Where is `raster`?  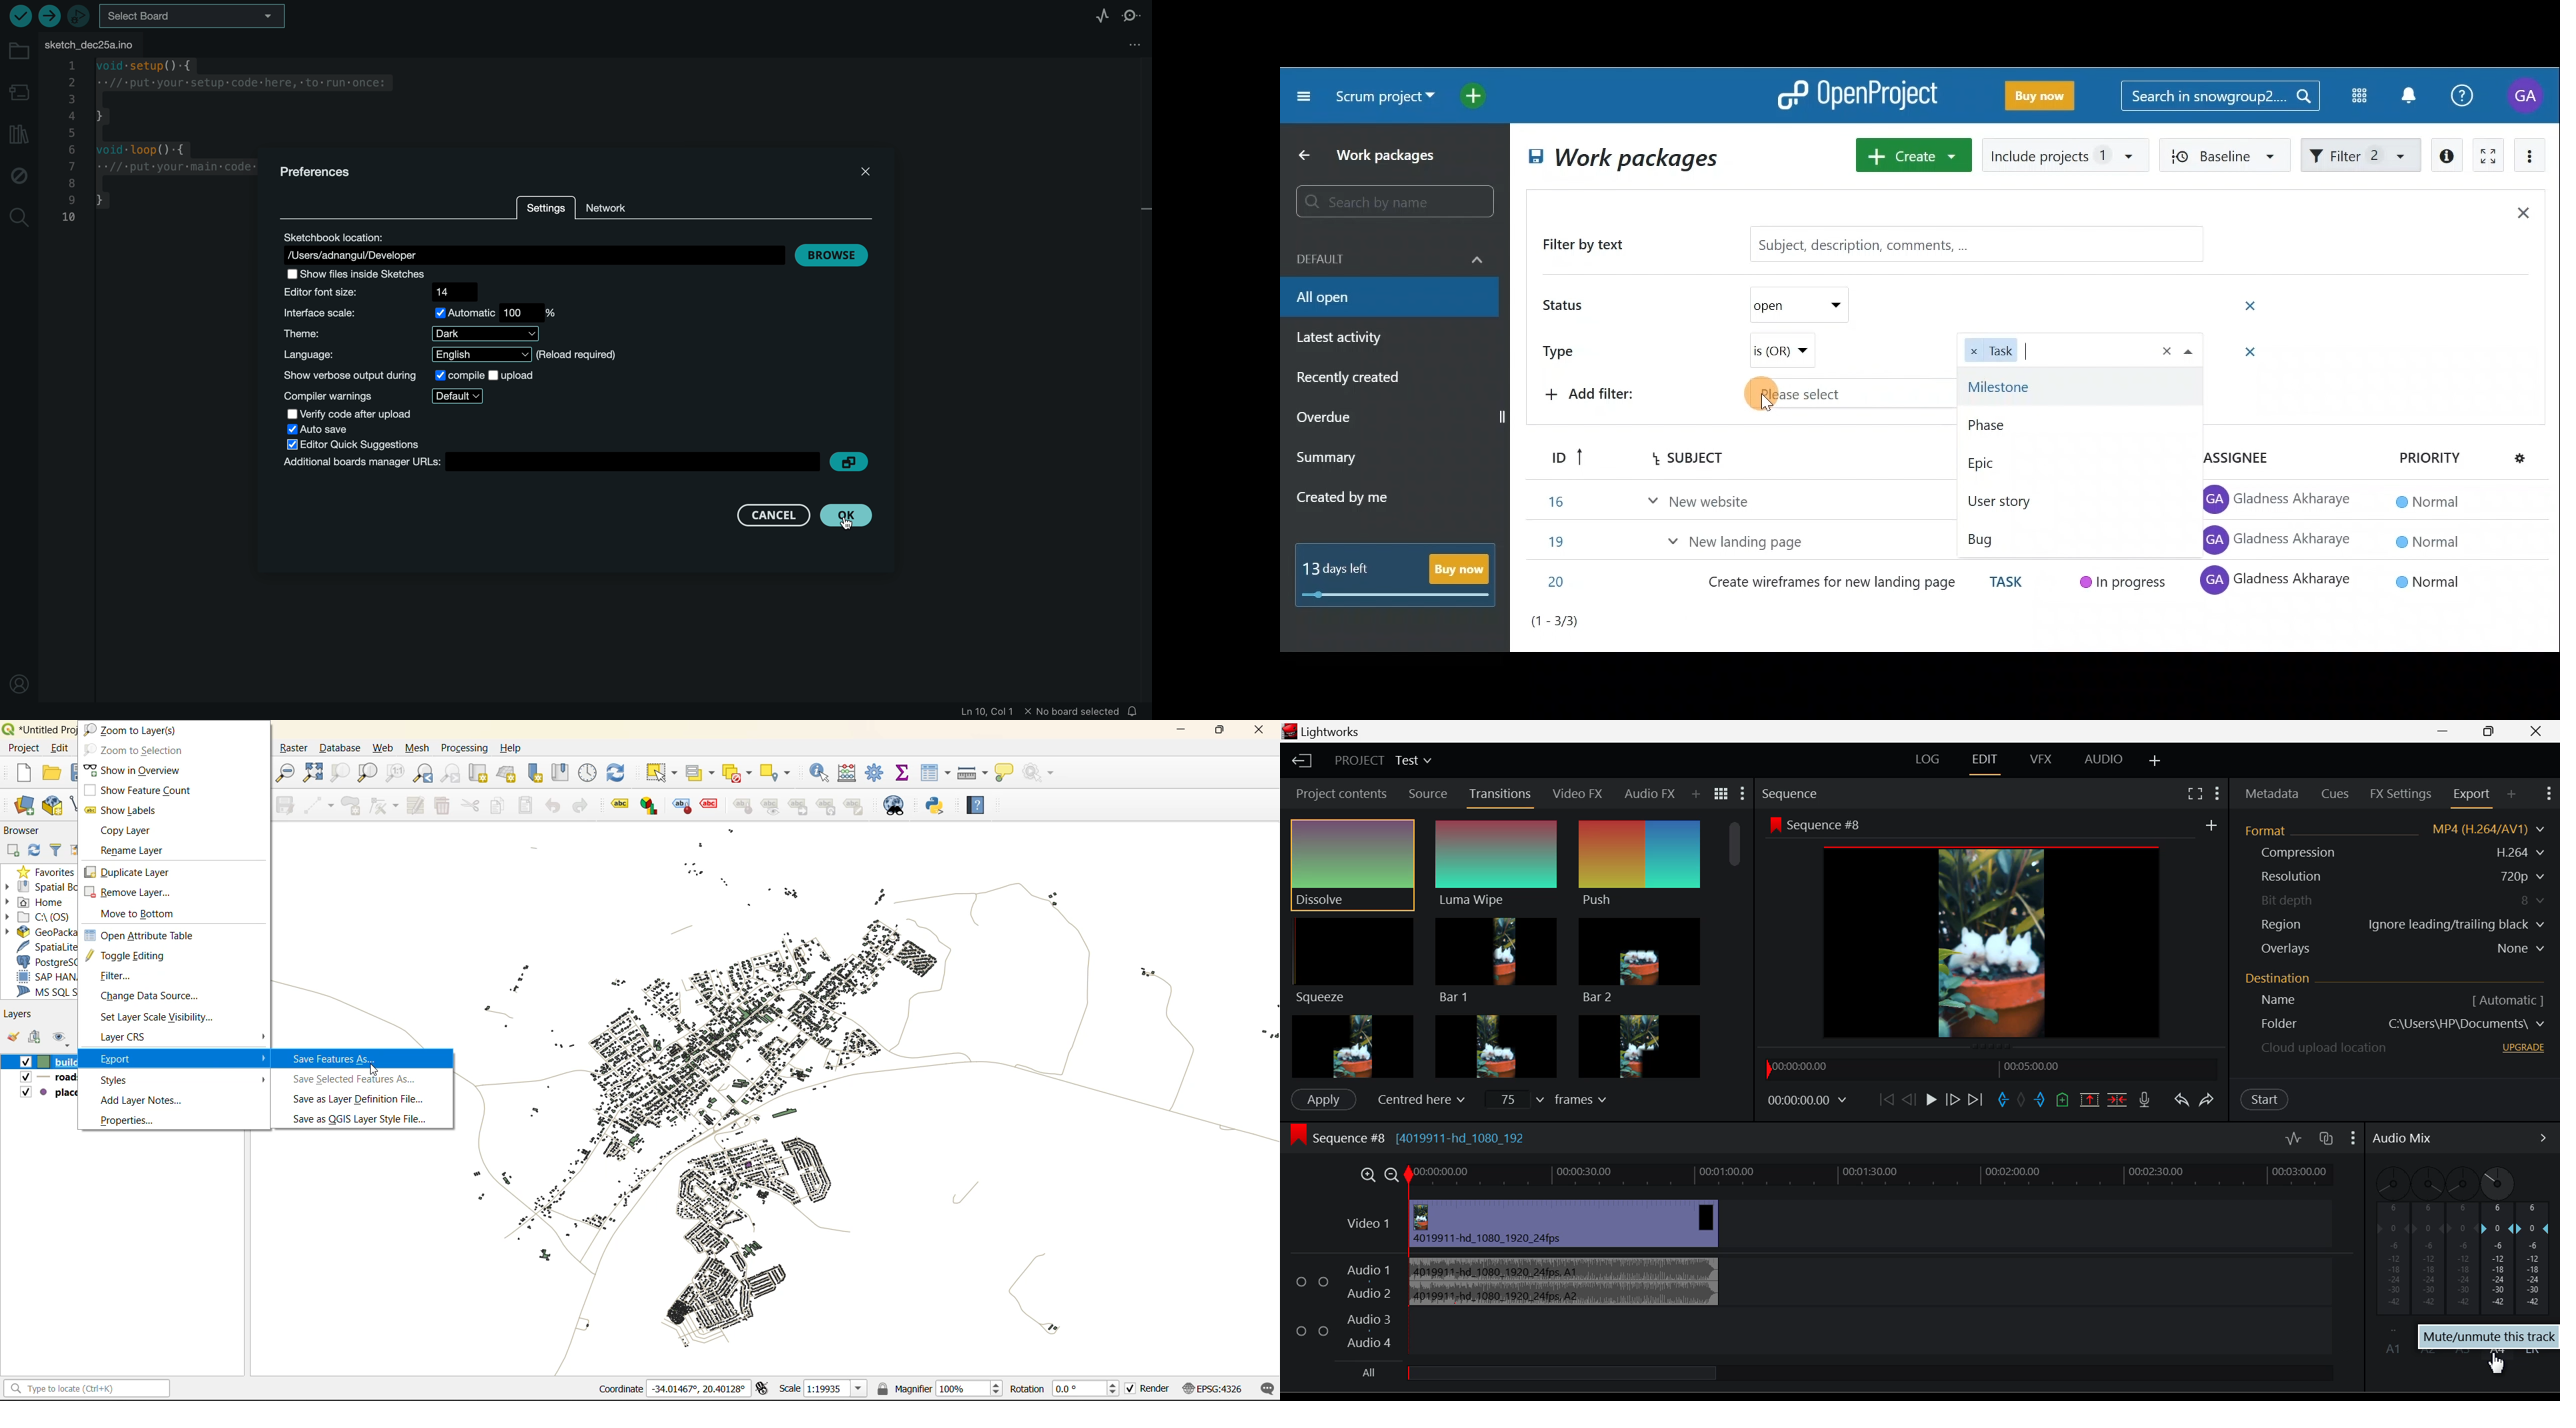 raster is located at coordinates (297, 748).